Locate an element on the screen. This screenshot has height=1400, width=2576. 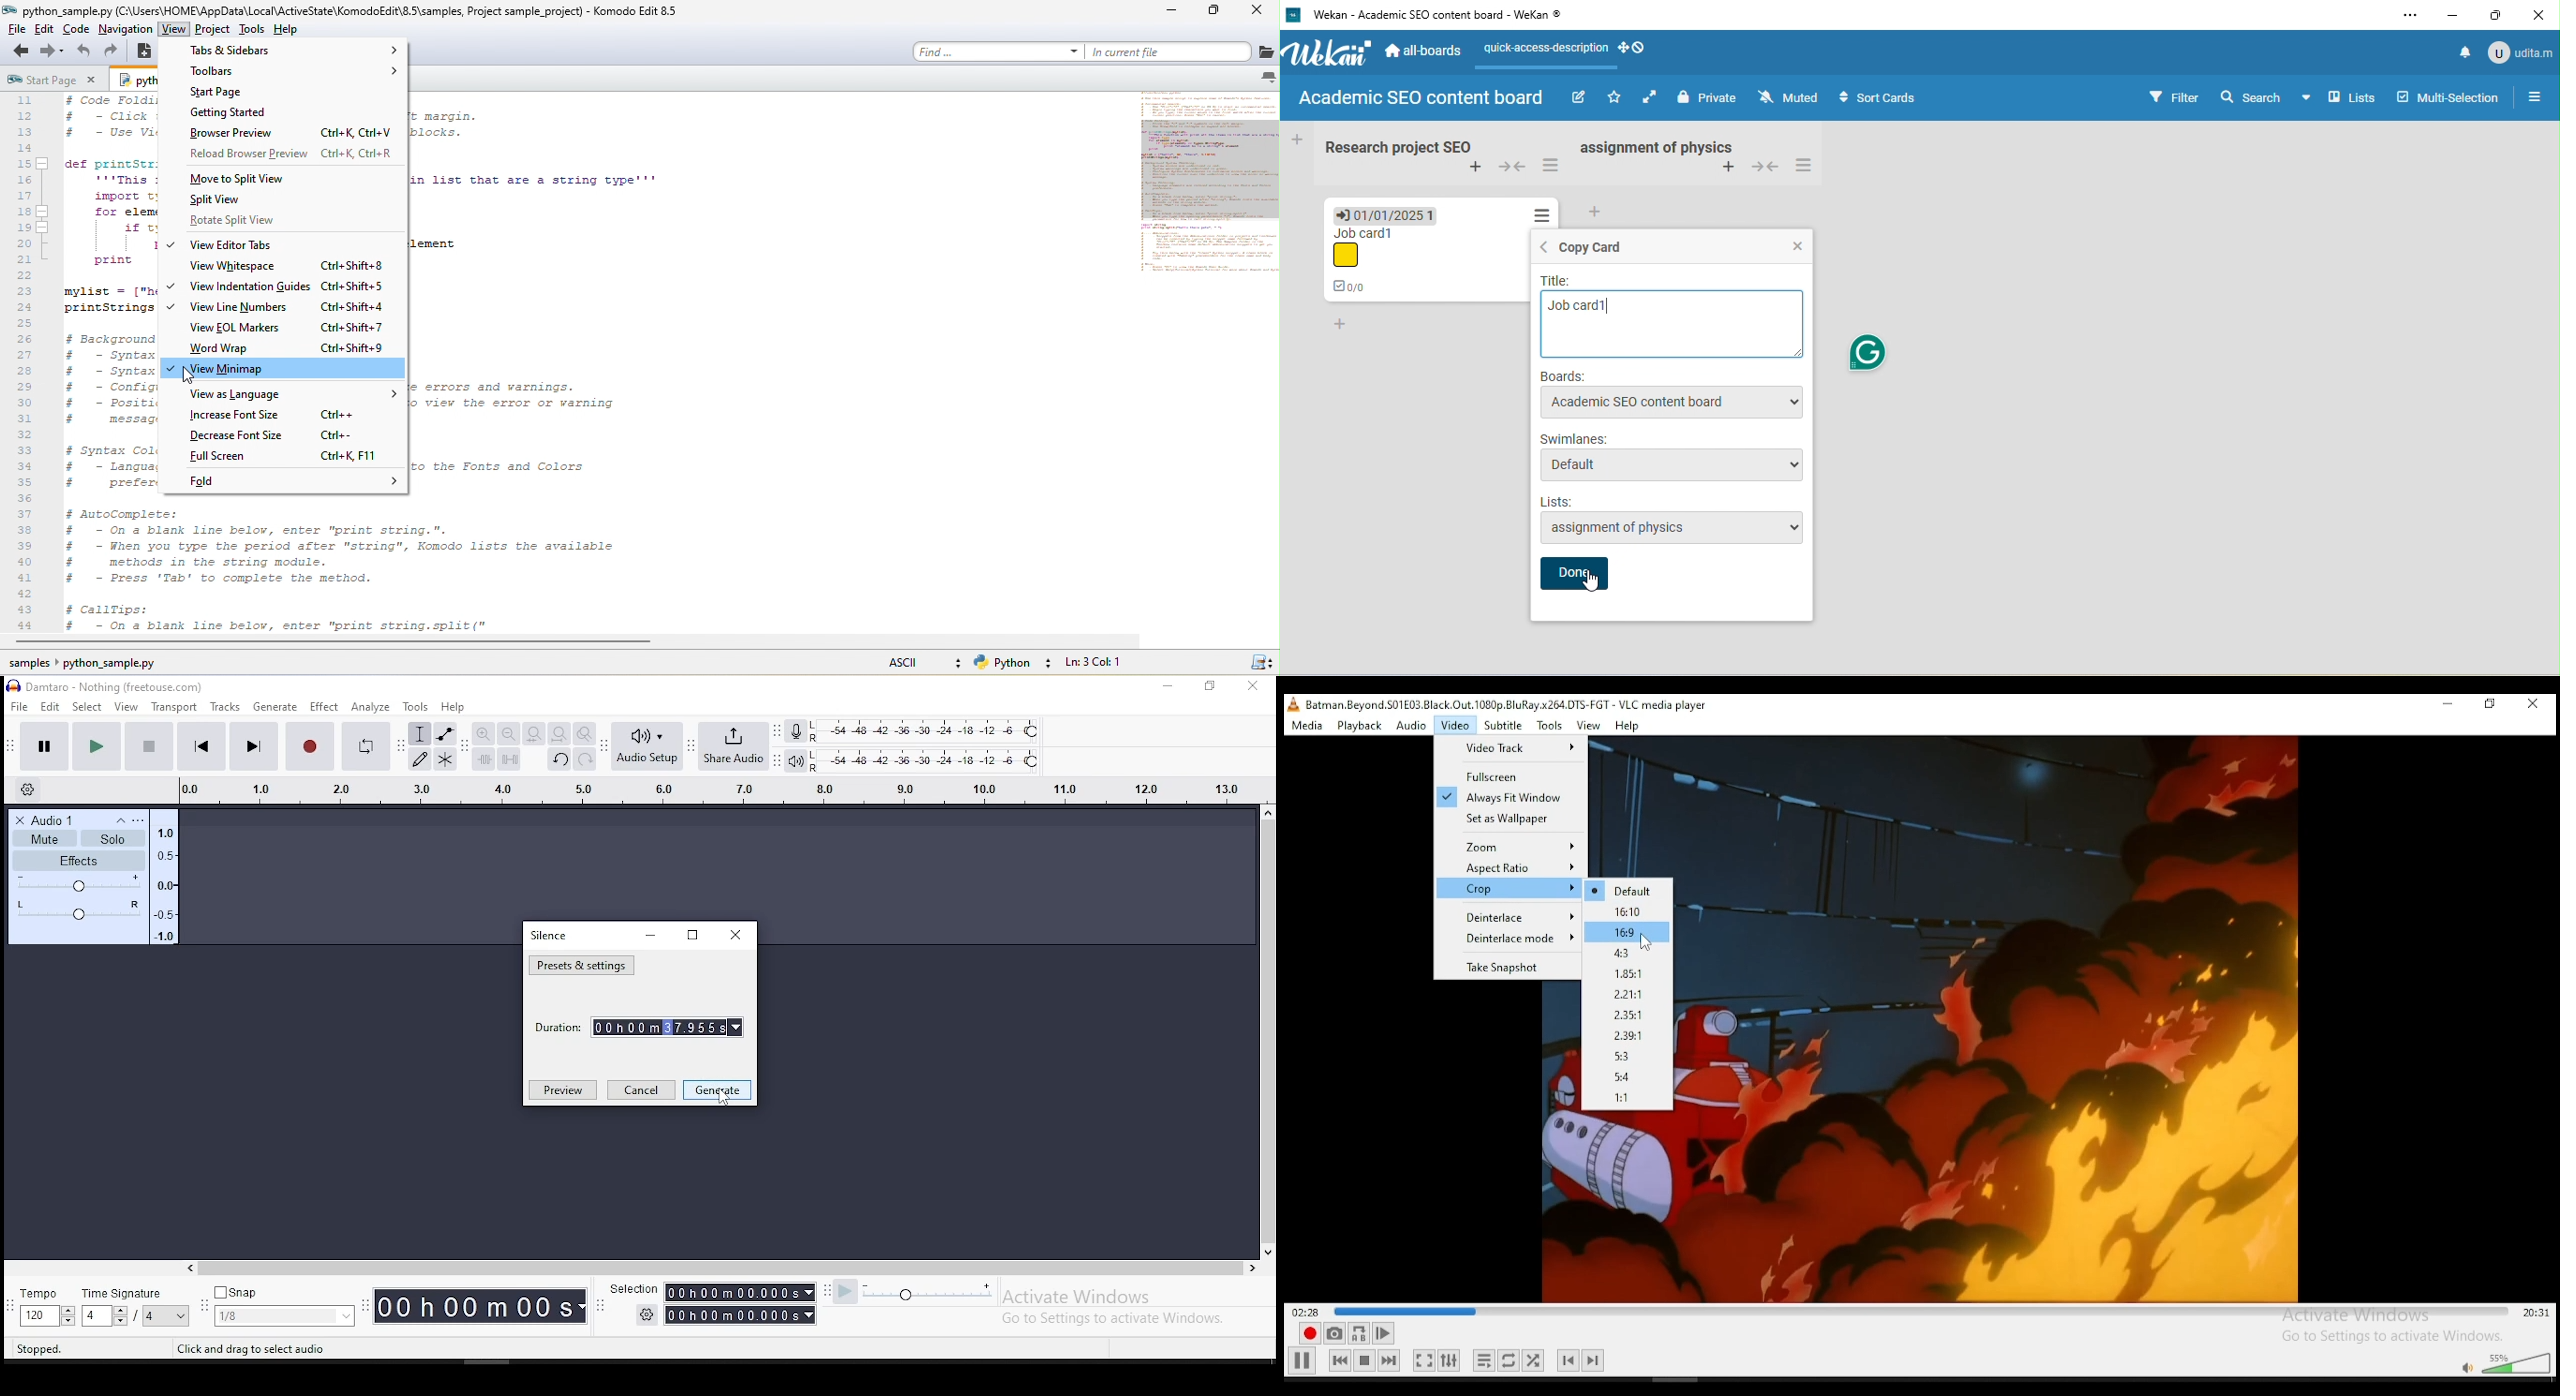
L/R Audio is located at coordinates (77, 911).